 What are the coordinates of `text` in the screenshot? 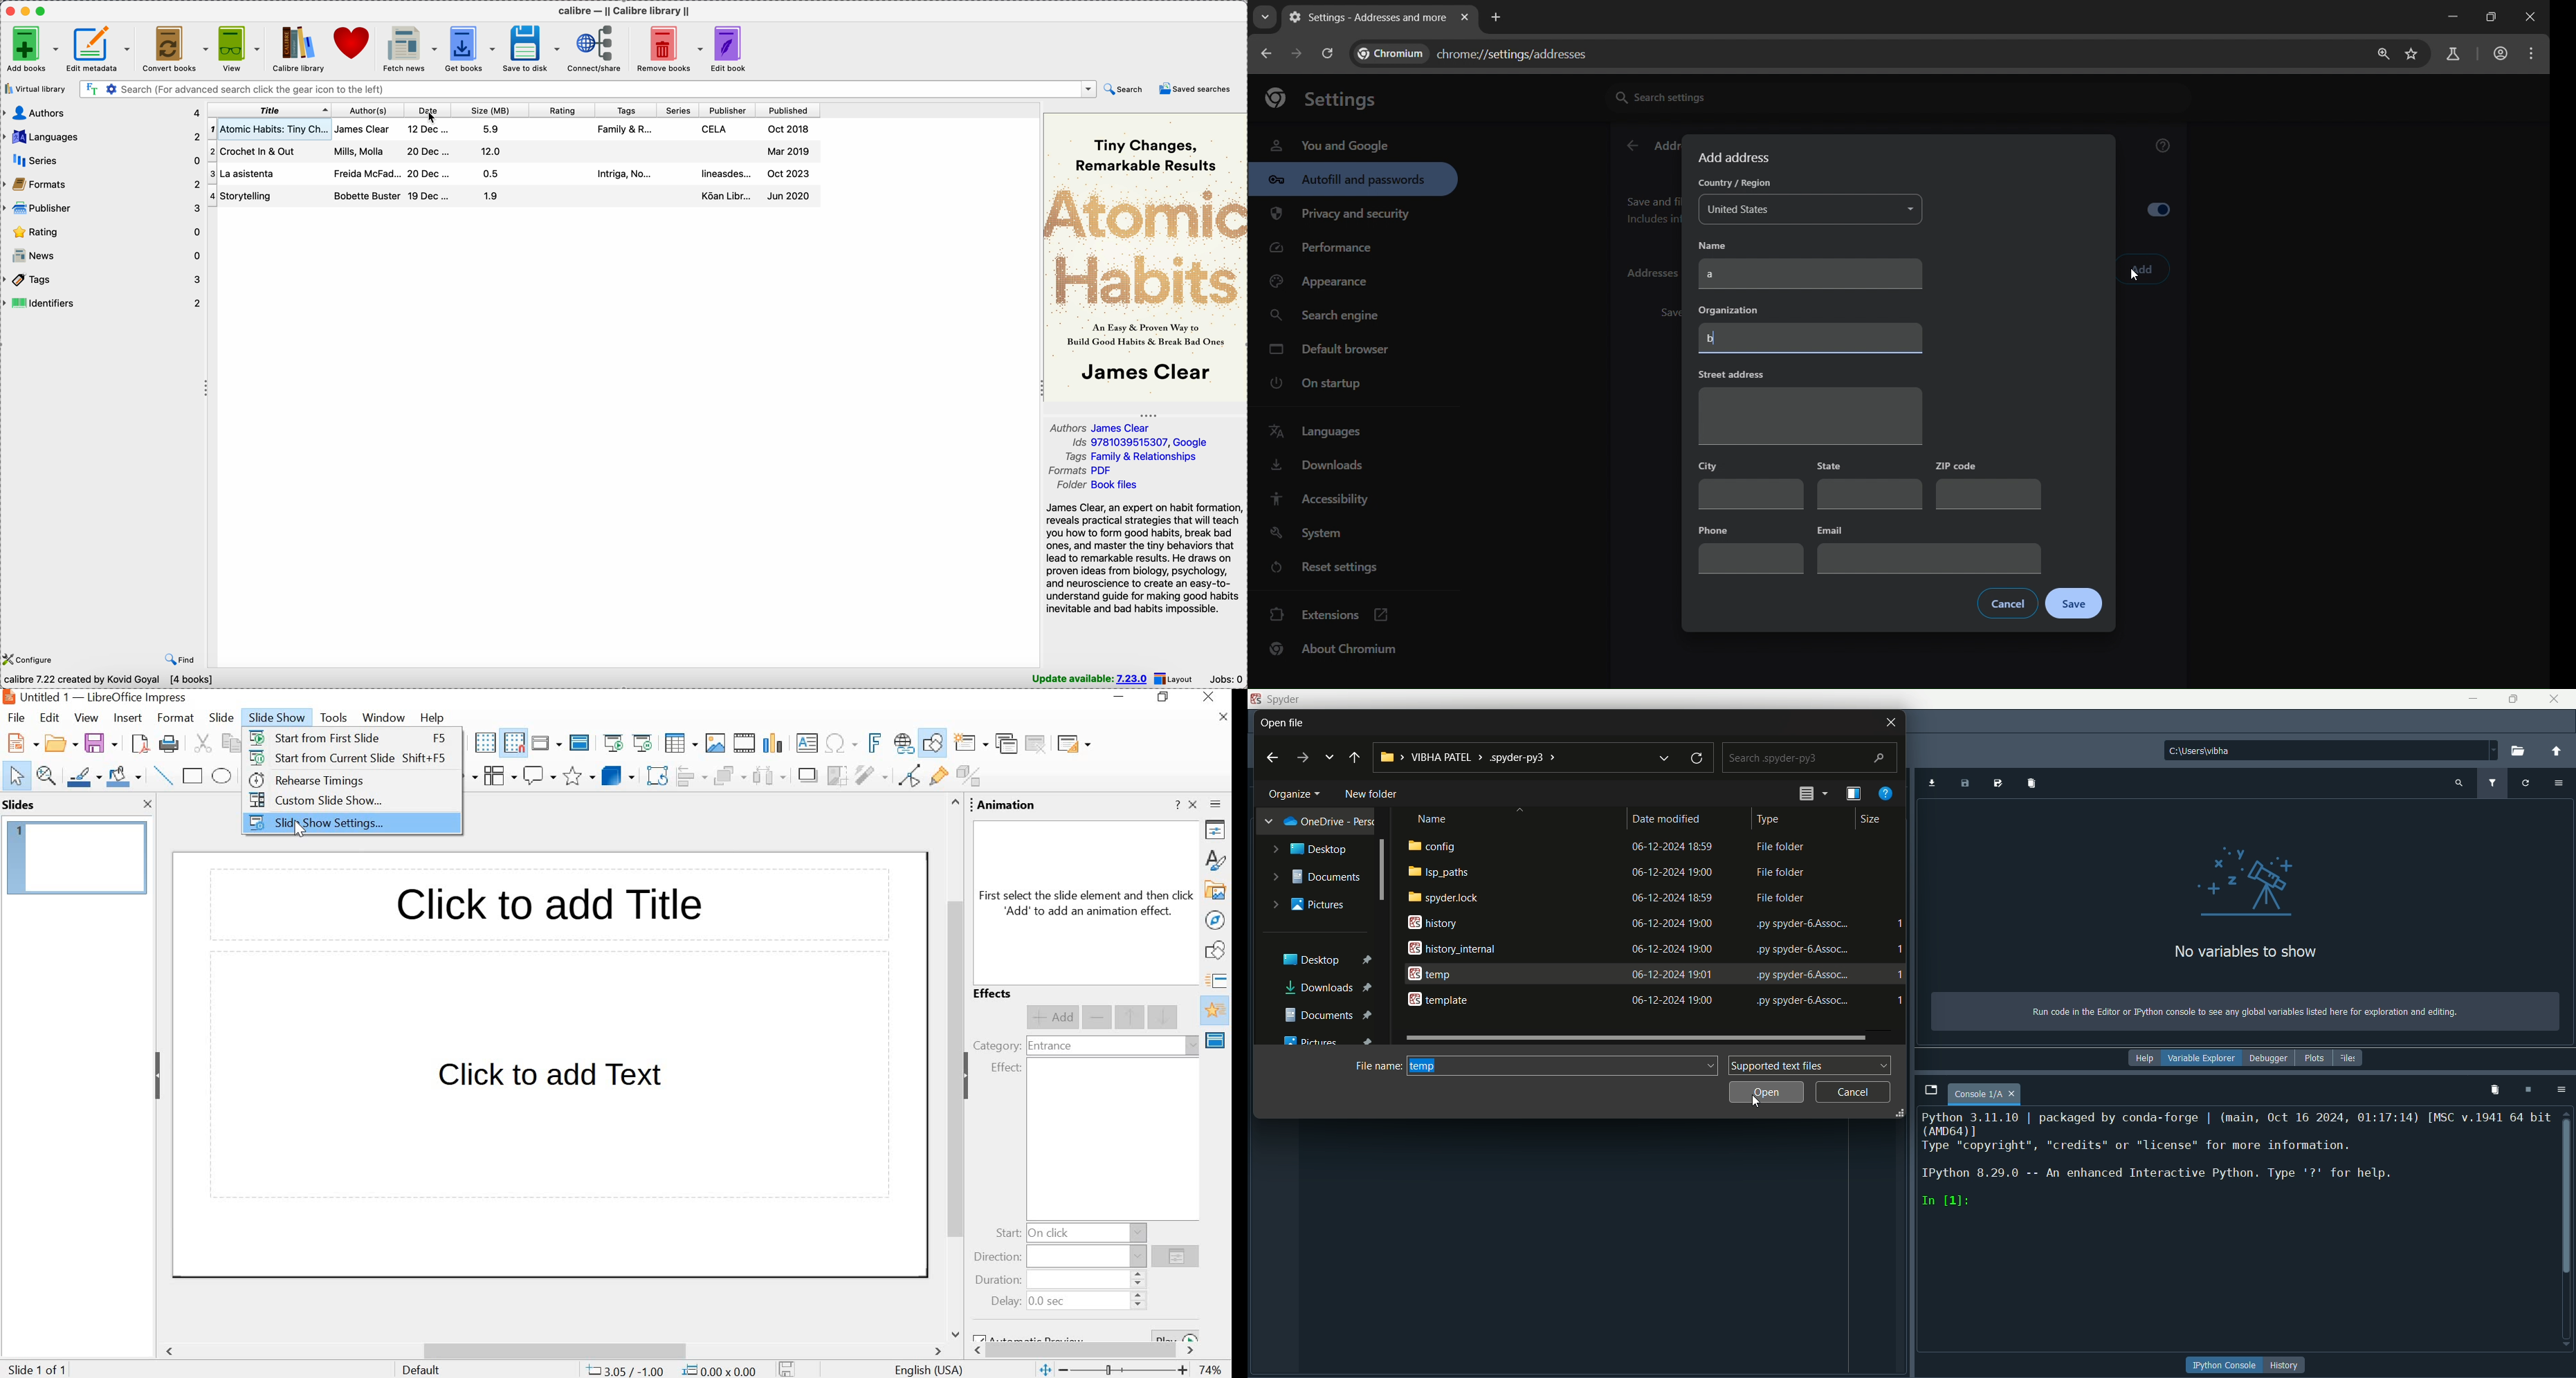 It's located at (1802, 974).